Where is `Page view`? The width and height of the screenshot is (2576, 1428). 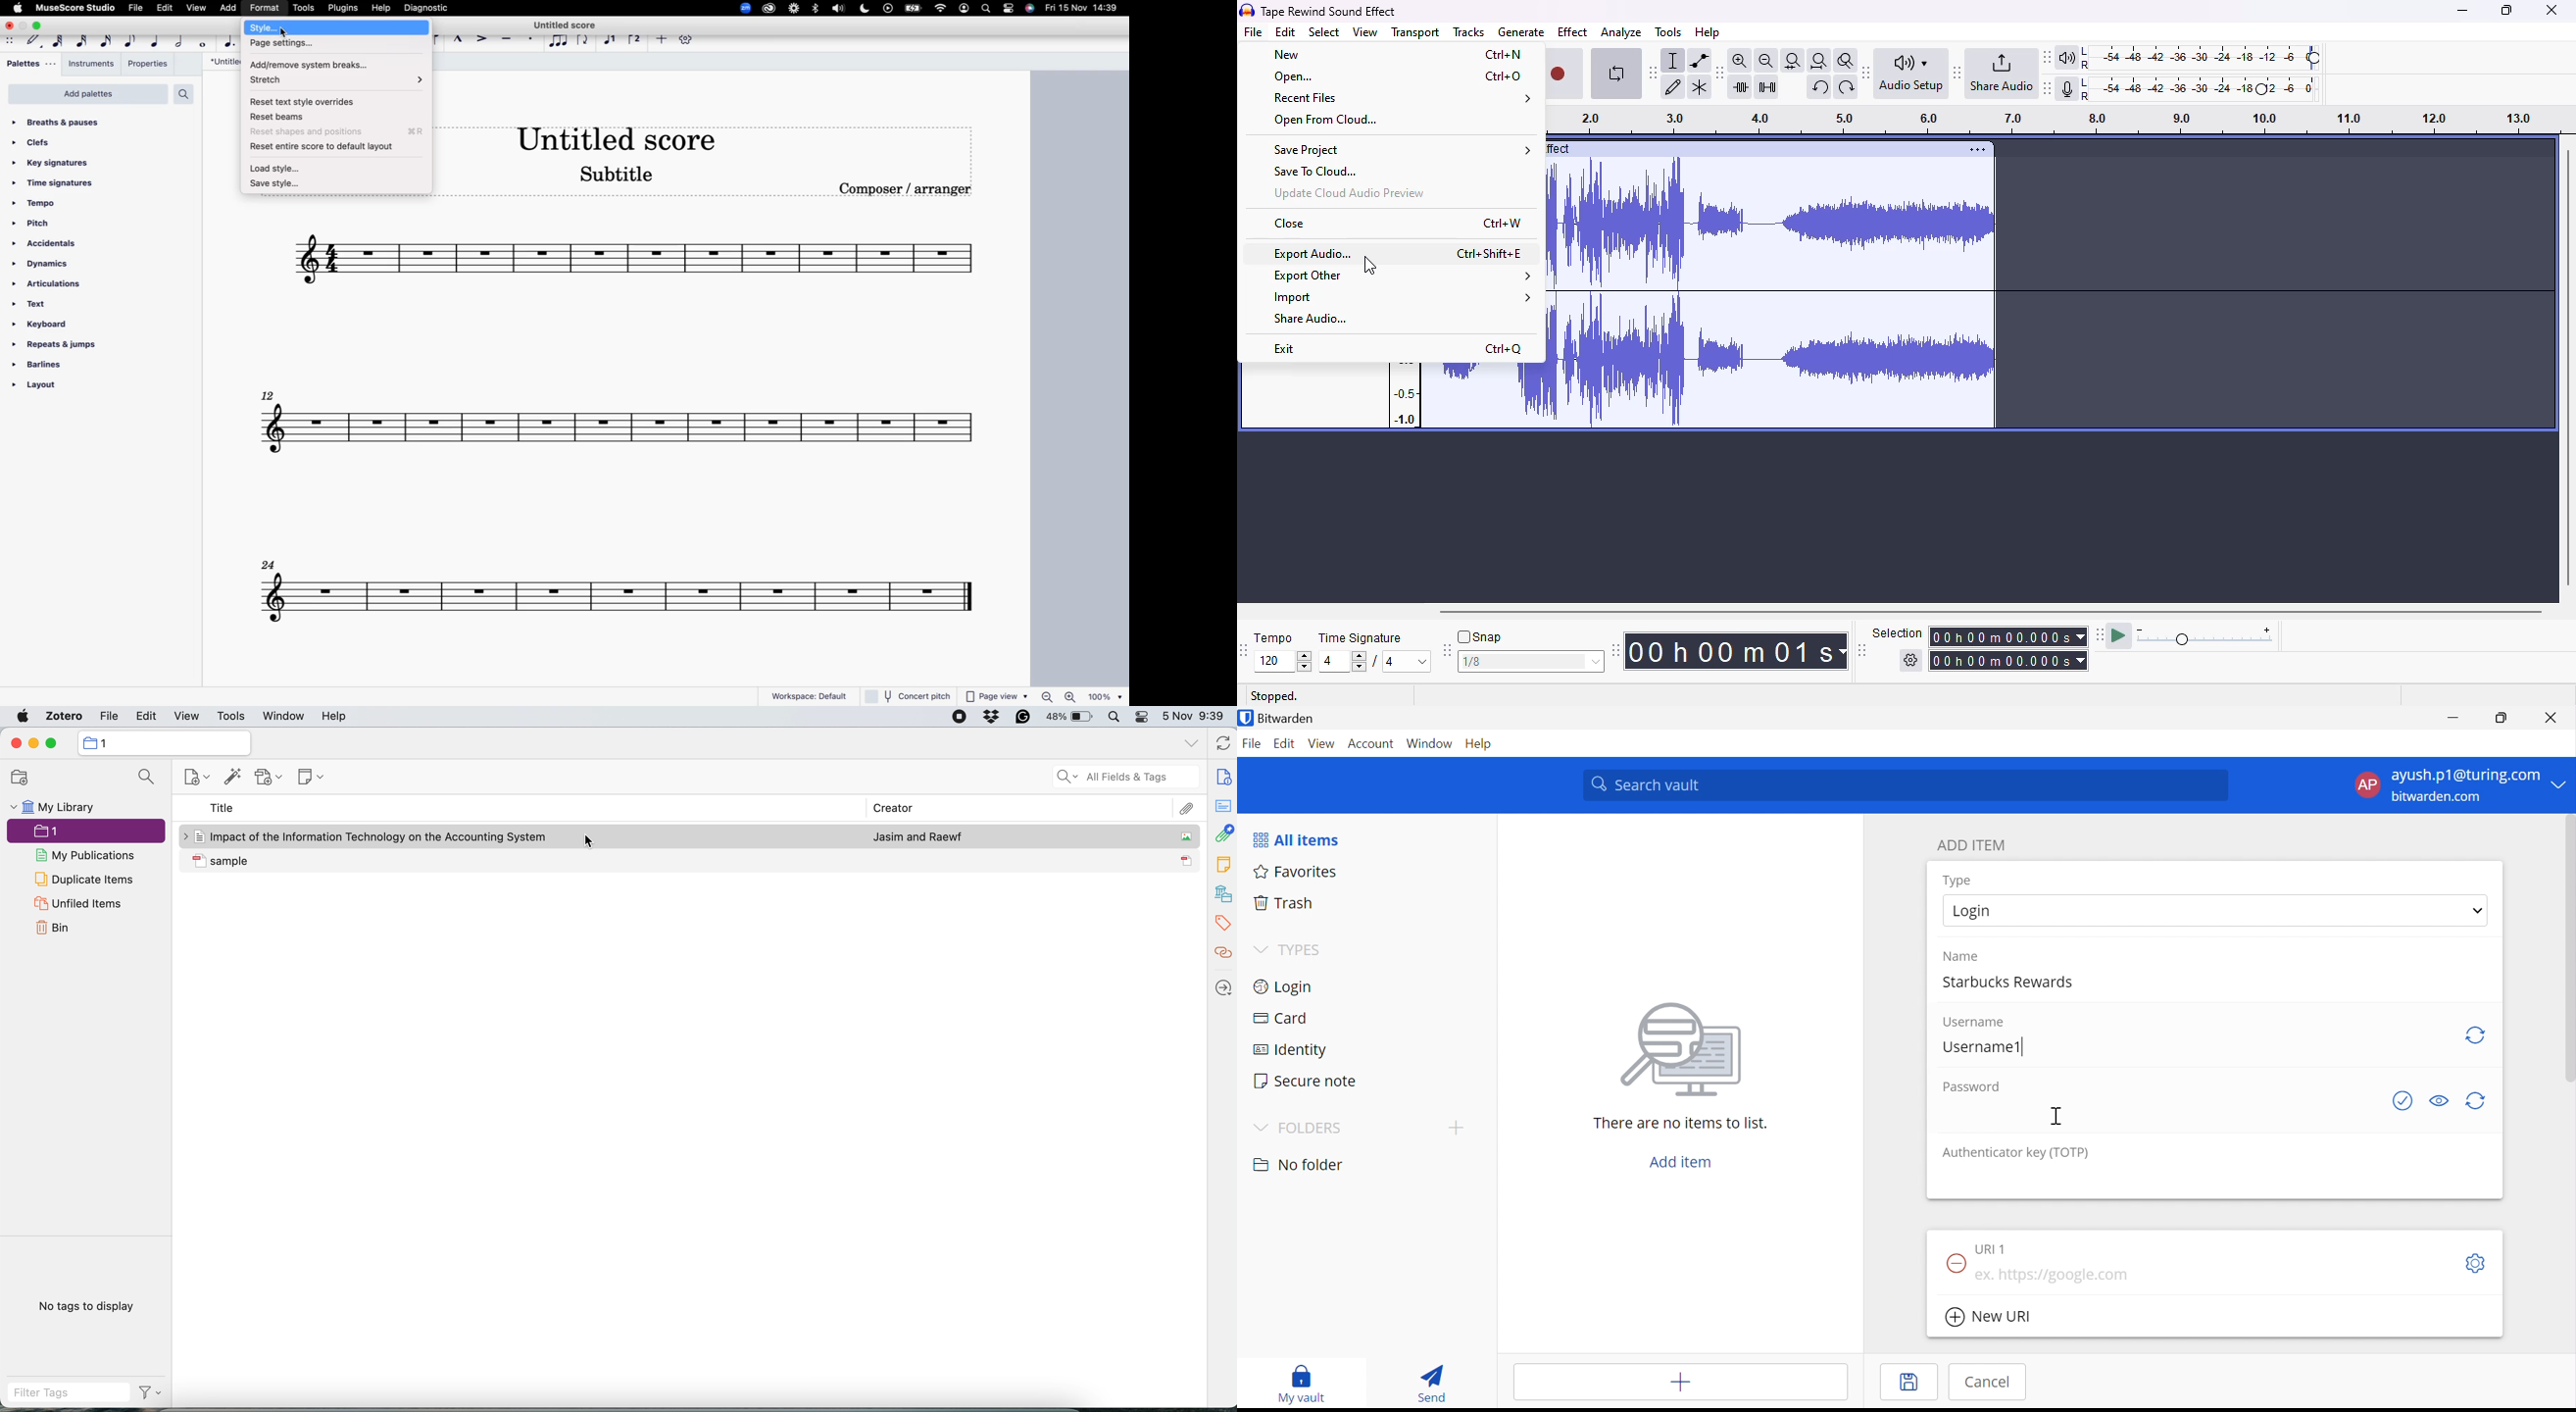
Page view is located at coordinates (997, 697).